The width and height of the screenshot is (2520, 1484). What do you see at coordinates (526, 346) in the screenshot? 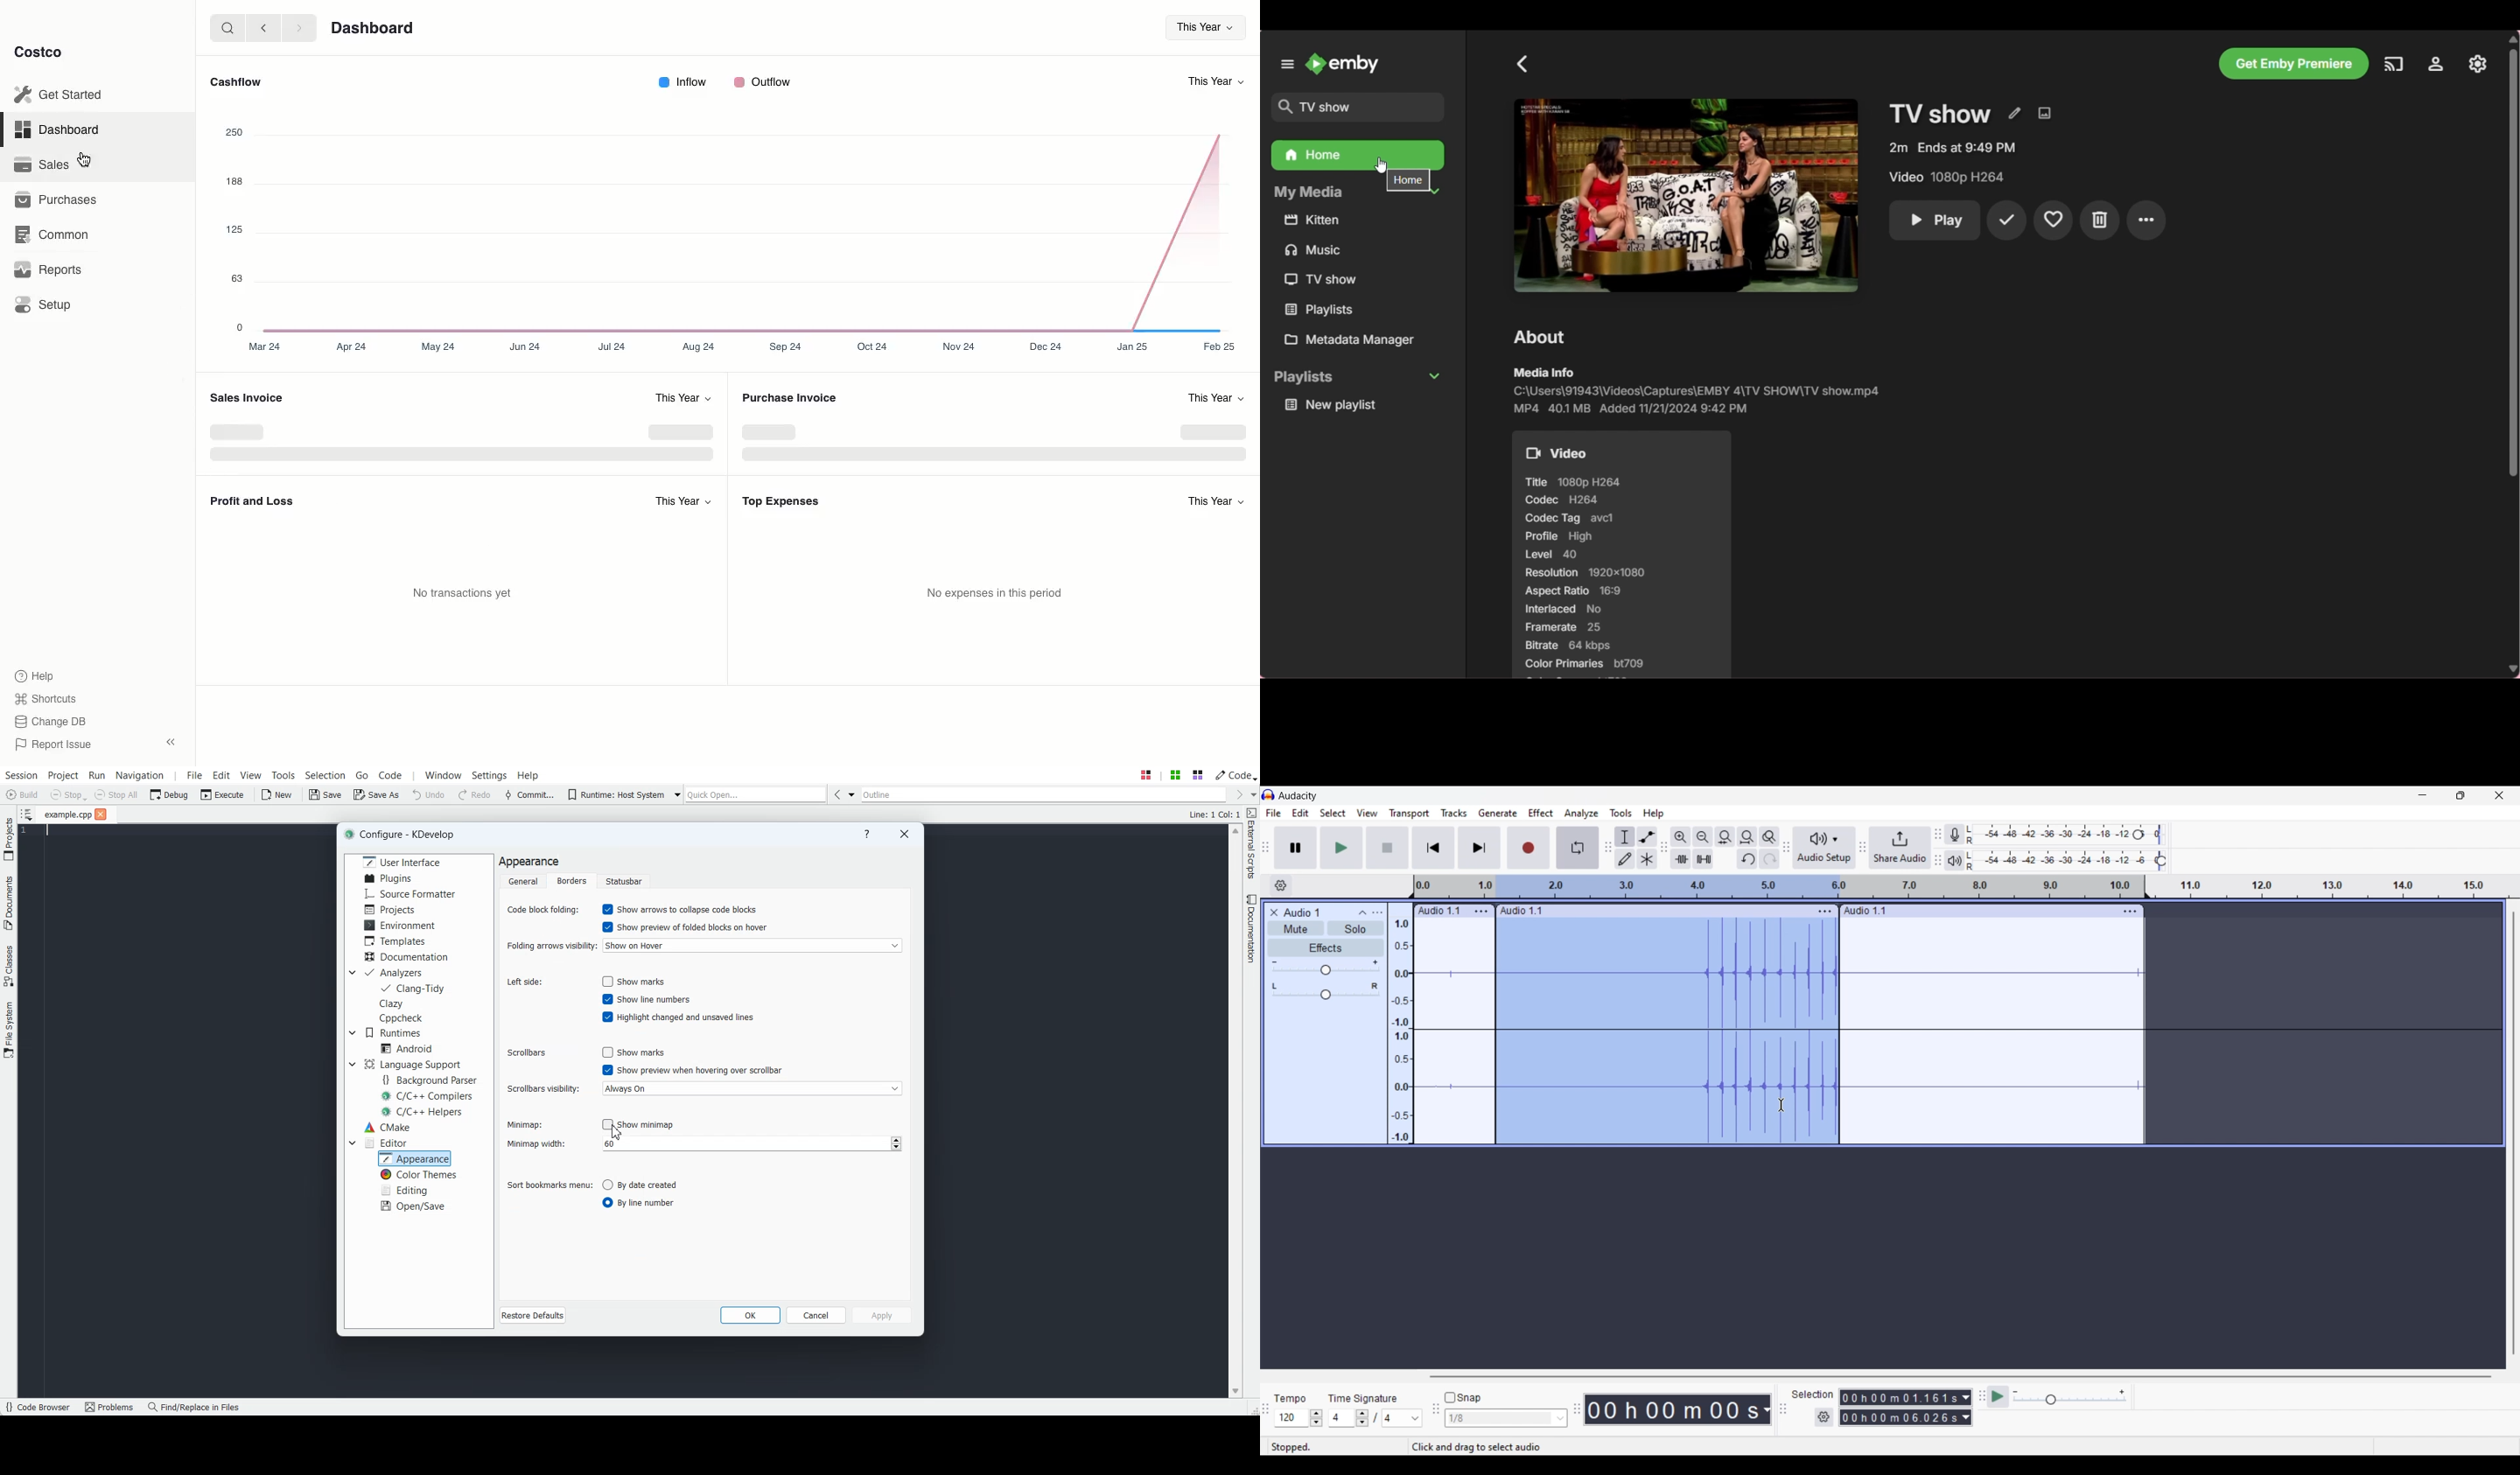
I see `Jun 24` at bounding box center [526, 346].